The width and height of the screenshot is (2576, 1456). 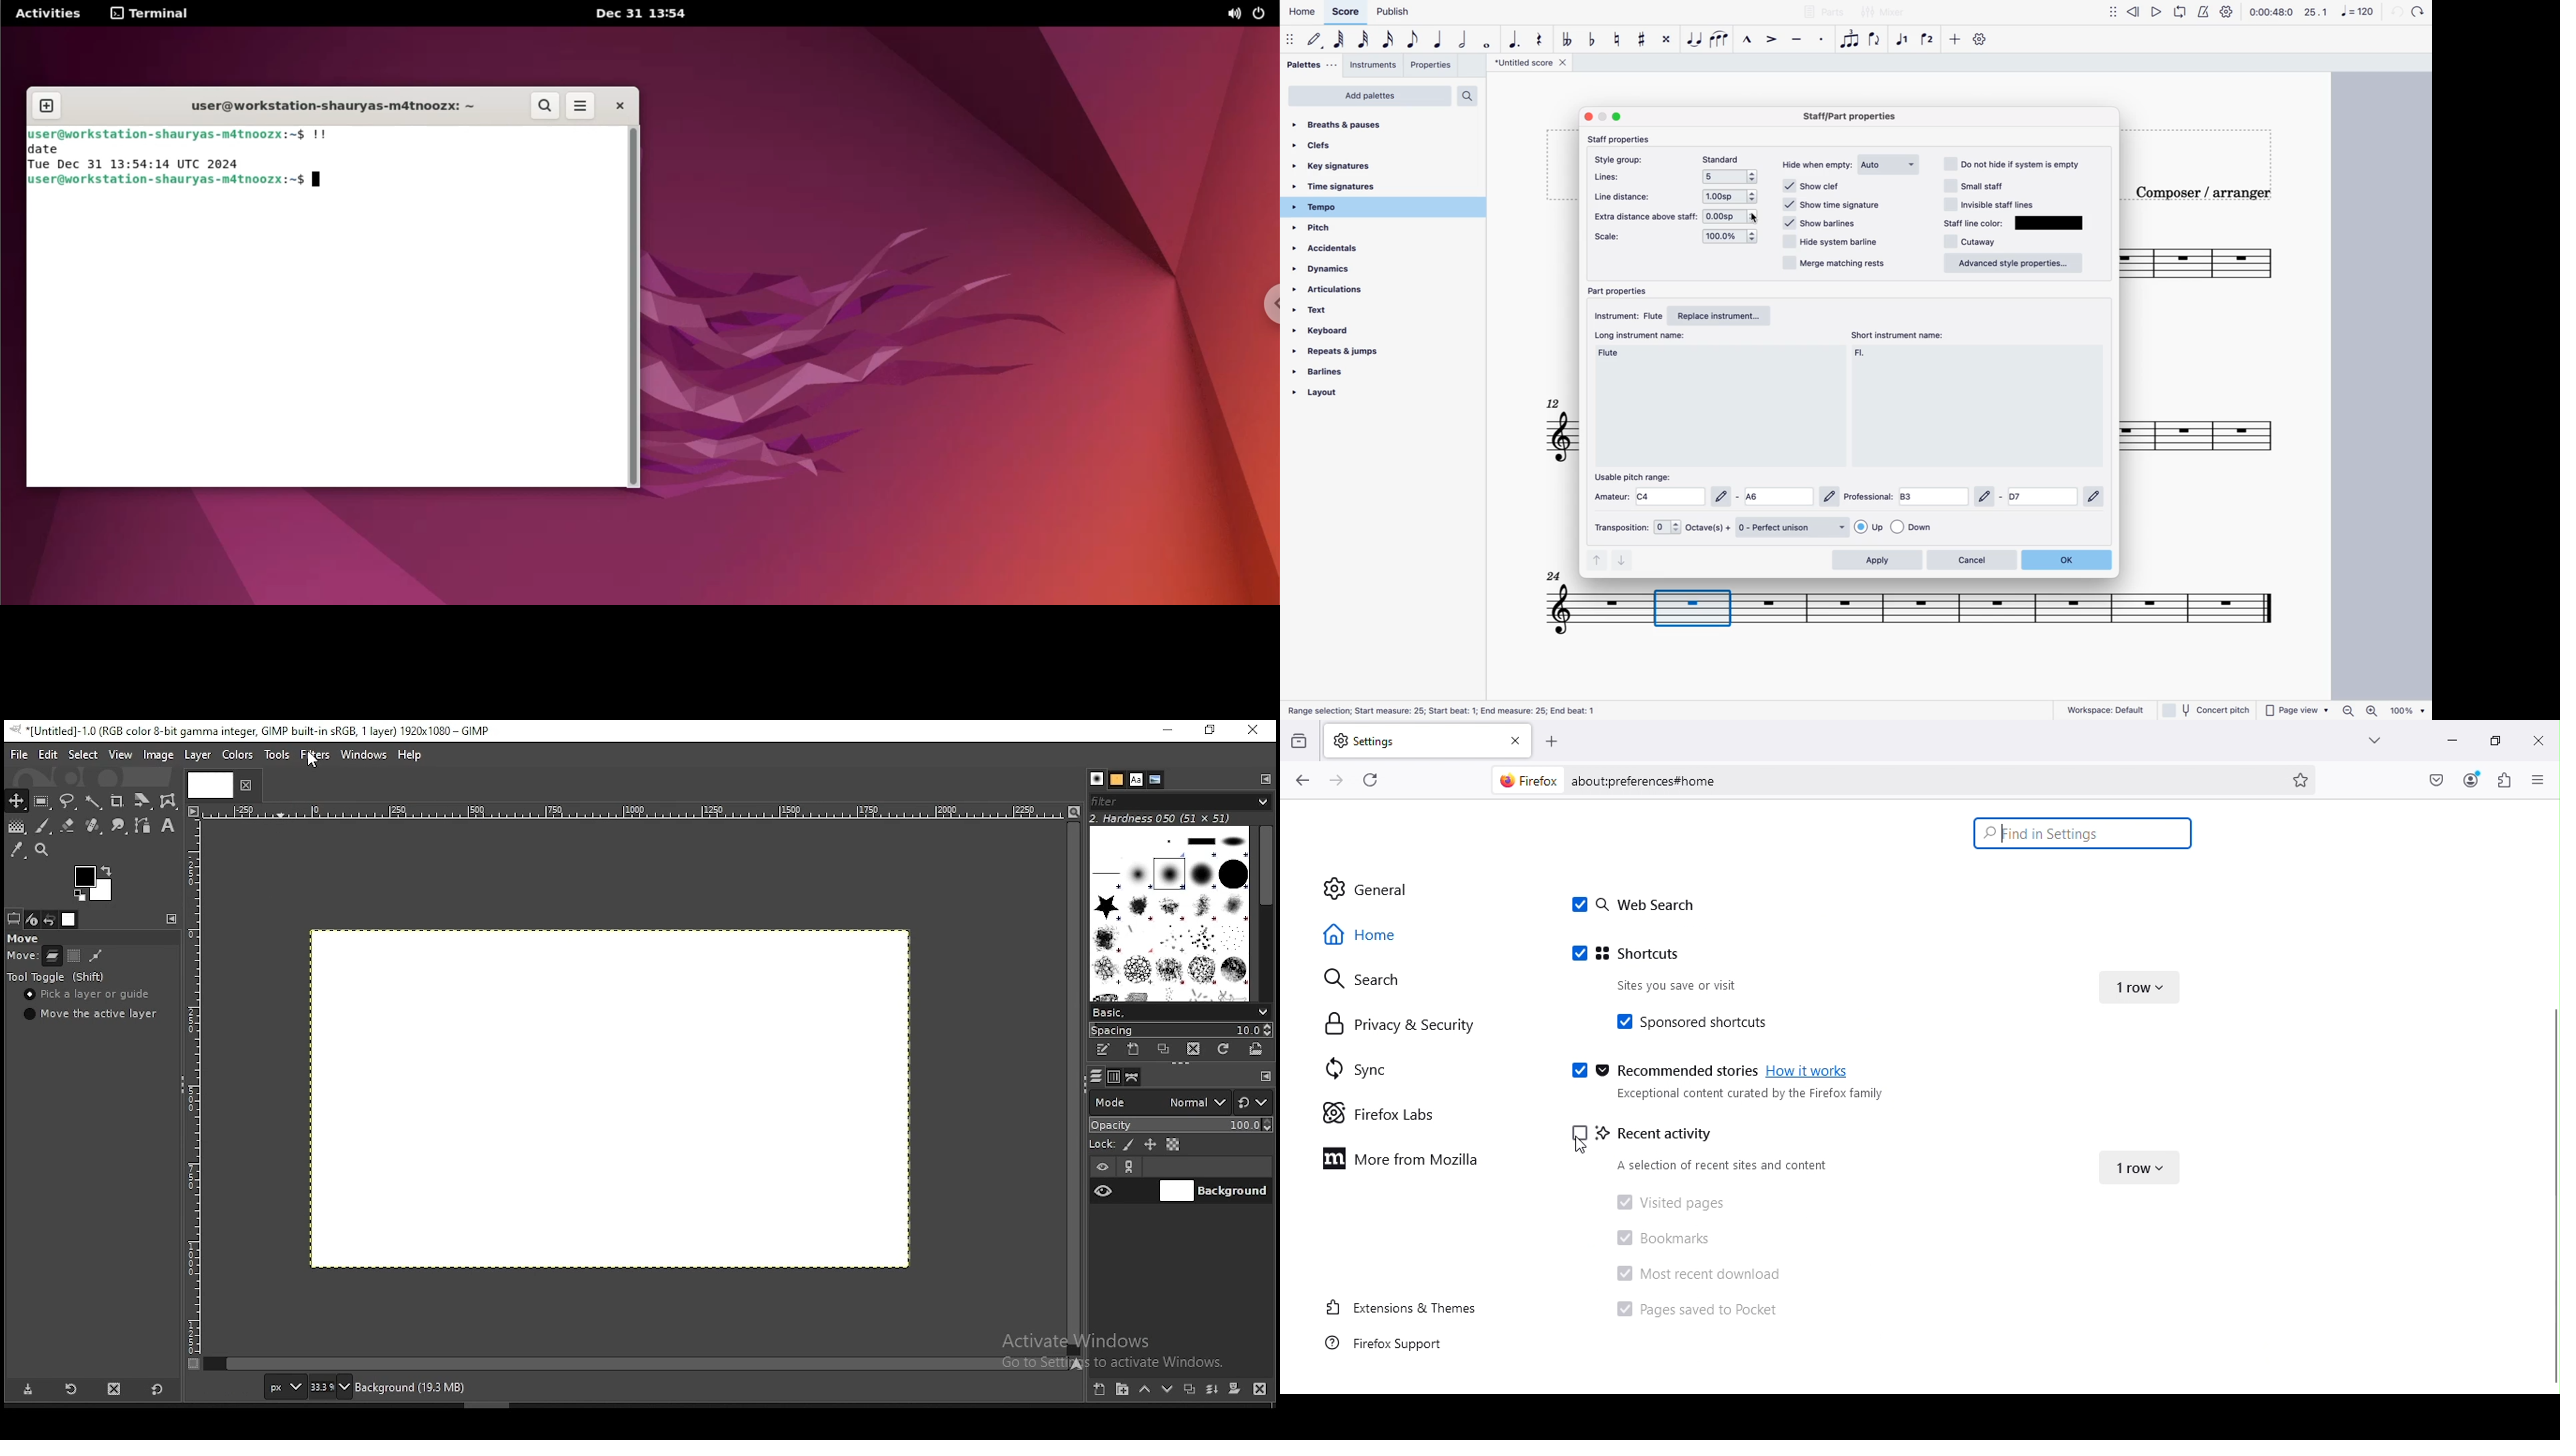 What do you see at coordinates (2471, 780) in the screenshot?
I see `Account` at bounding box center [2471, 780].